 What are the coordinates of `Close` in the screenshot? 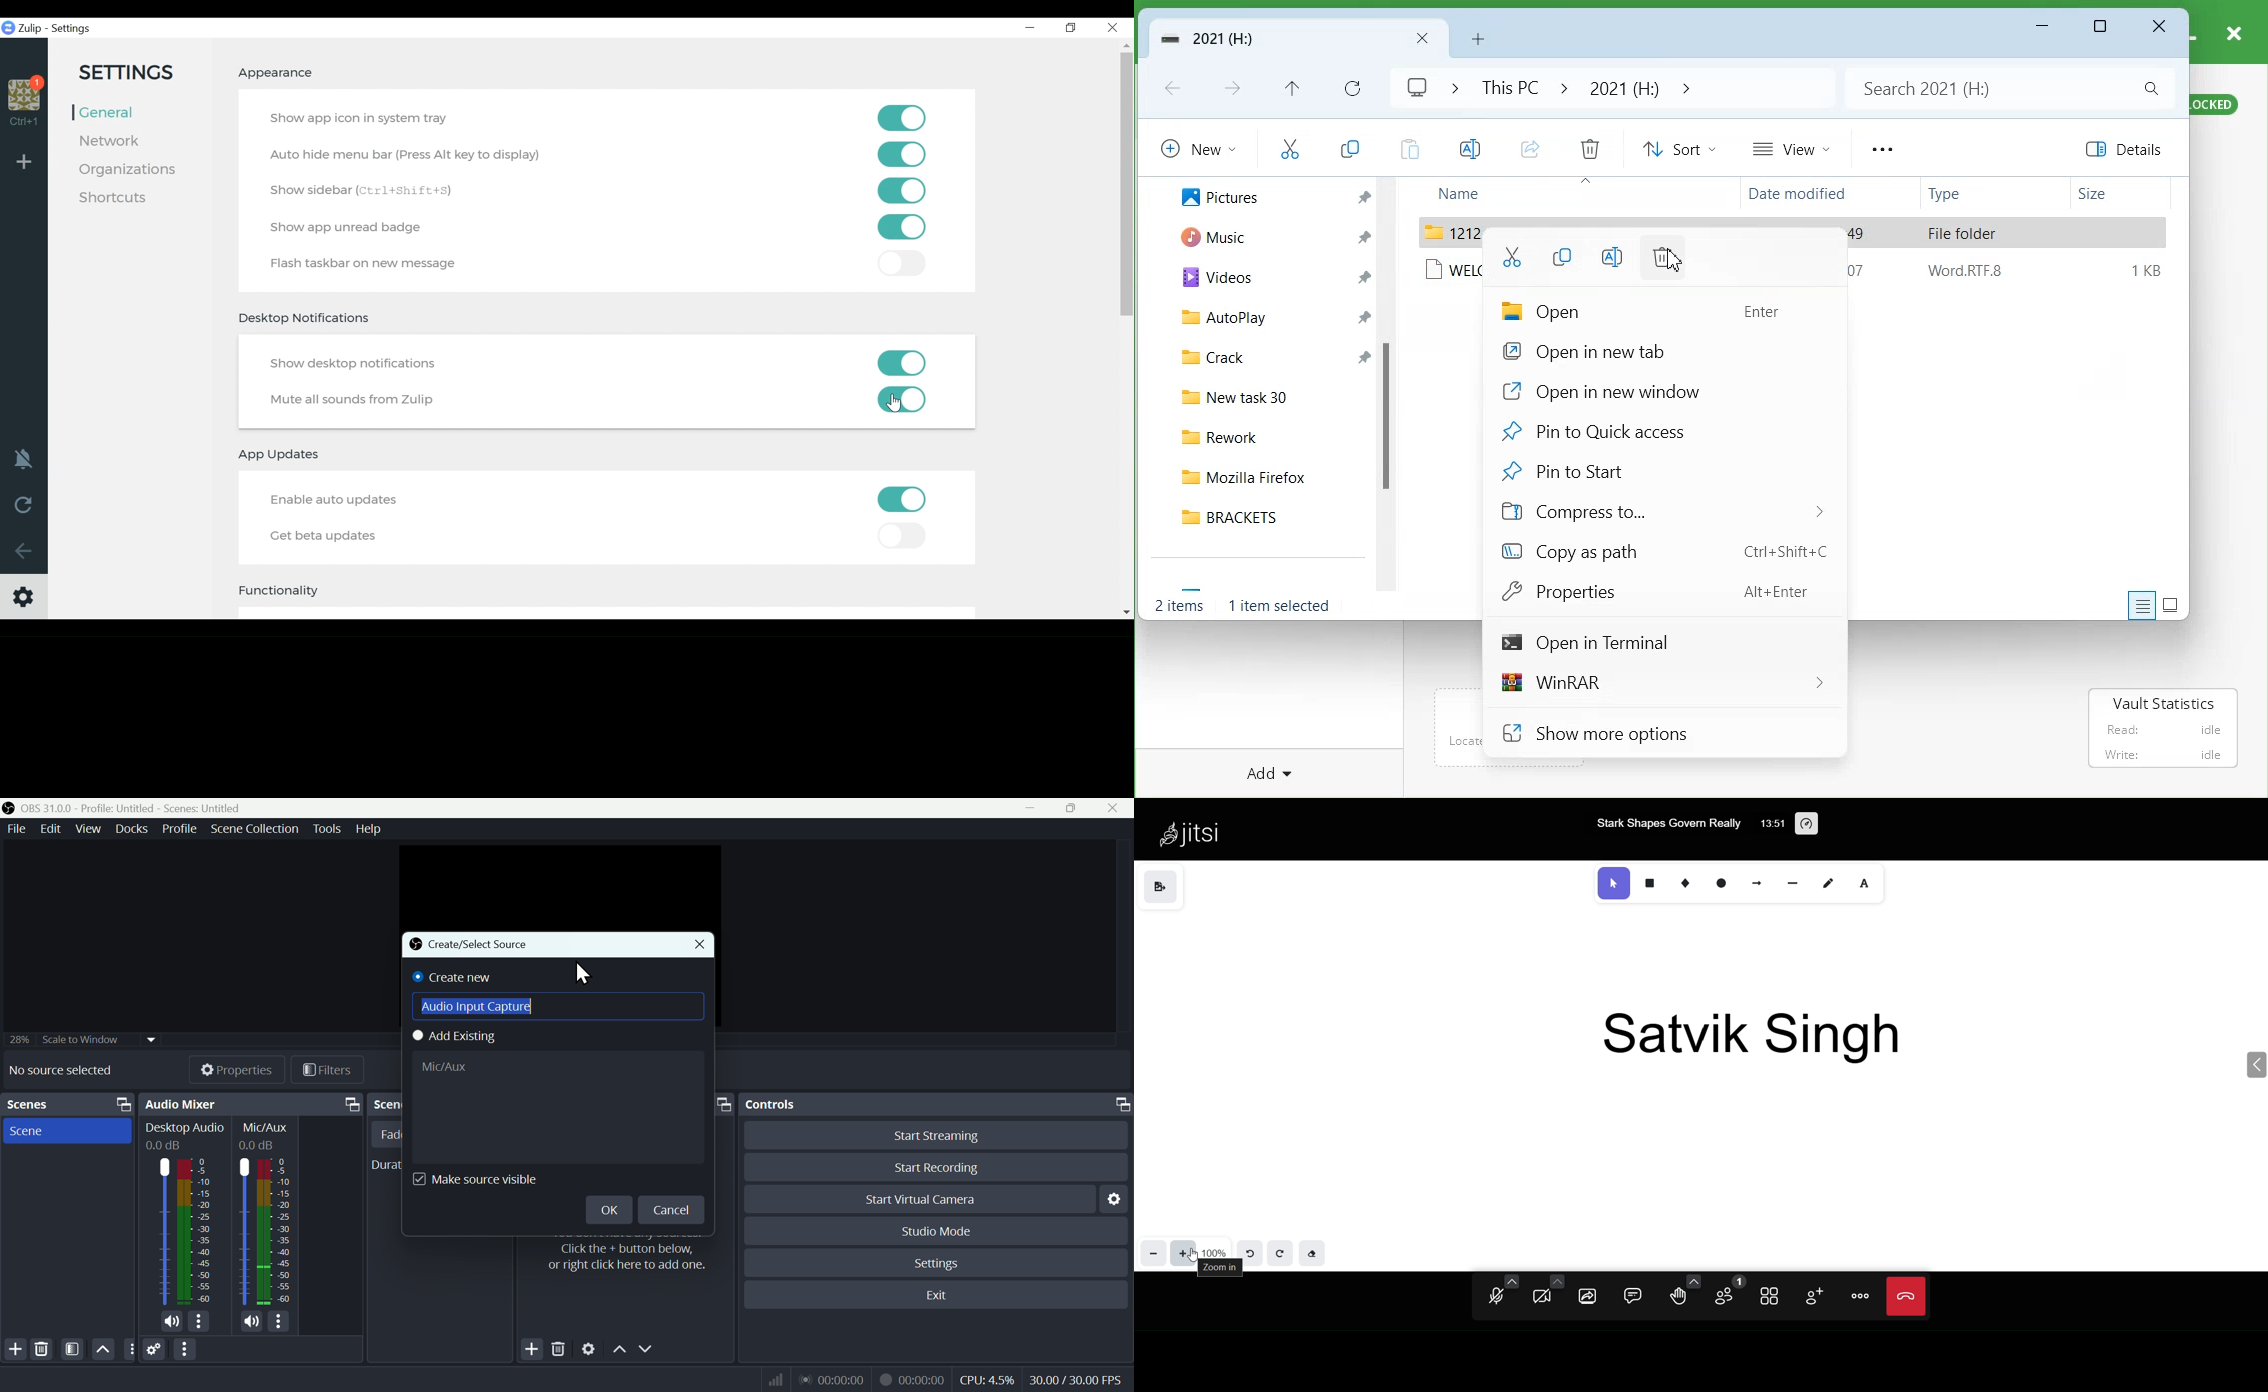 It's located at (2159, 27).